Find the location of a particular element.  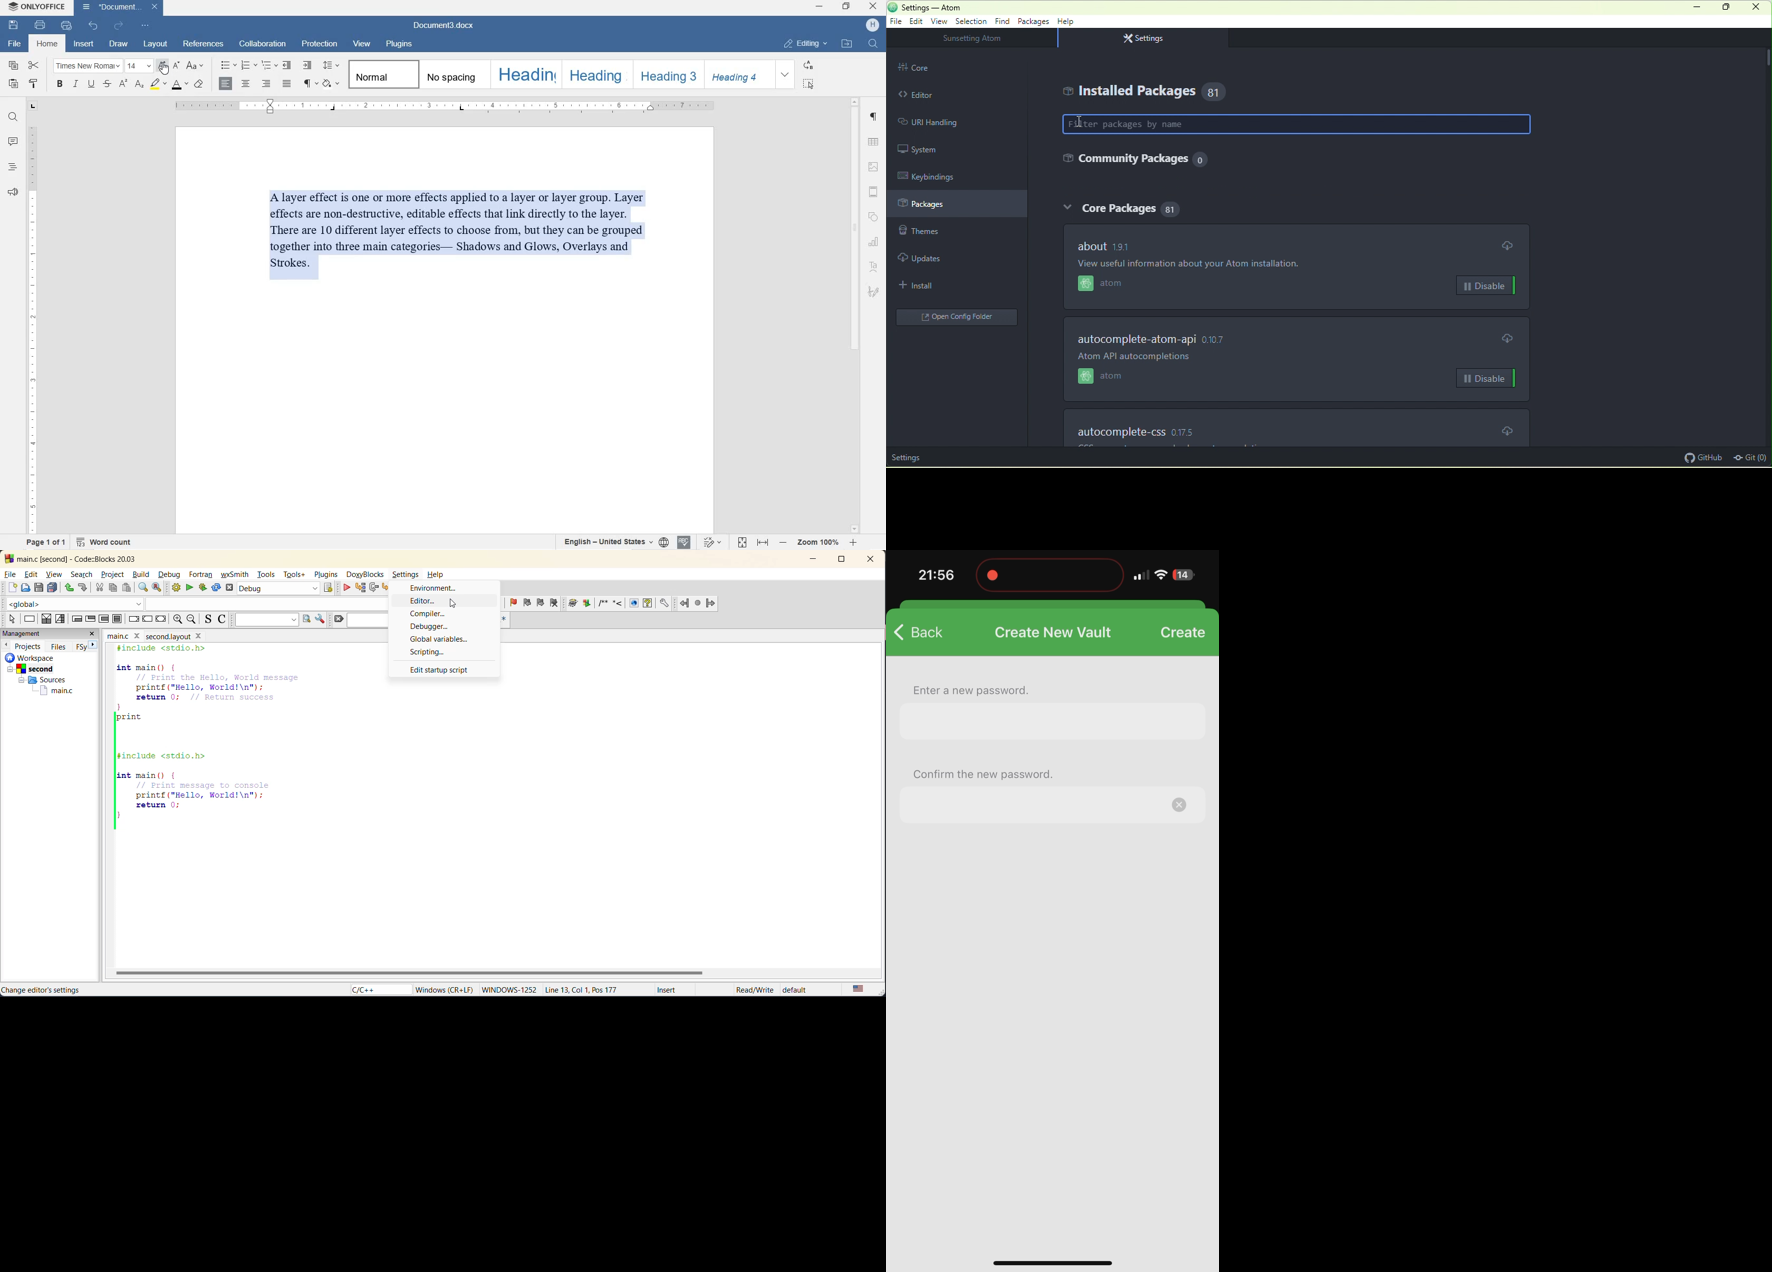

build is located at coordinates (142, 575).